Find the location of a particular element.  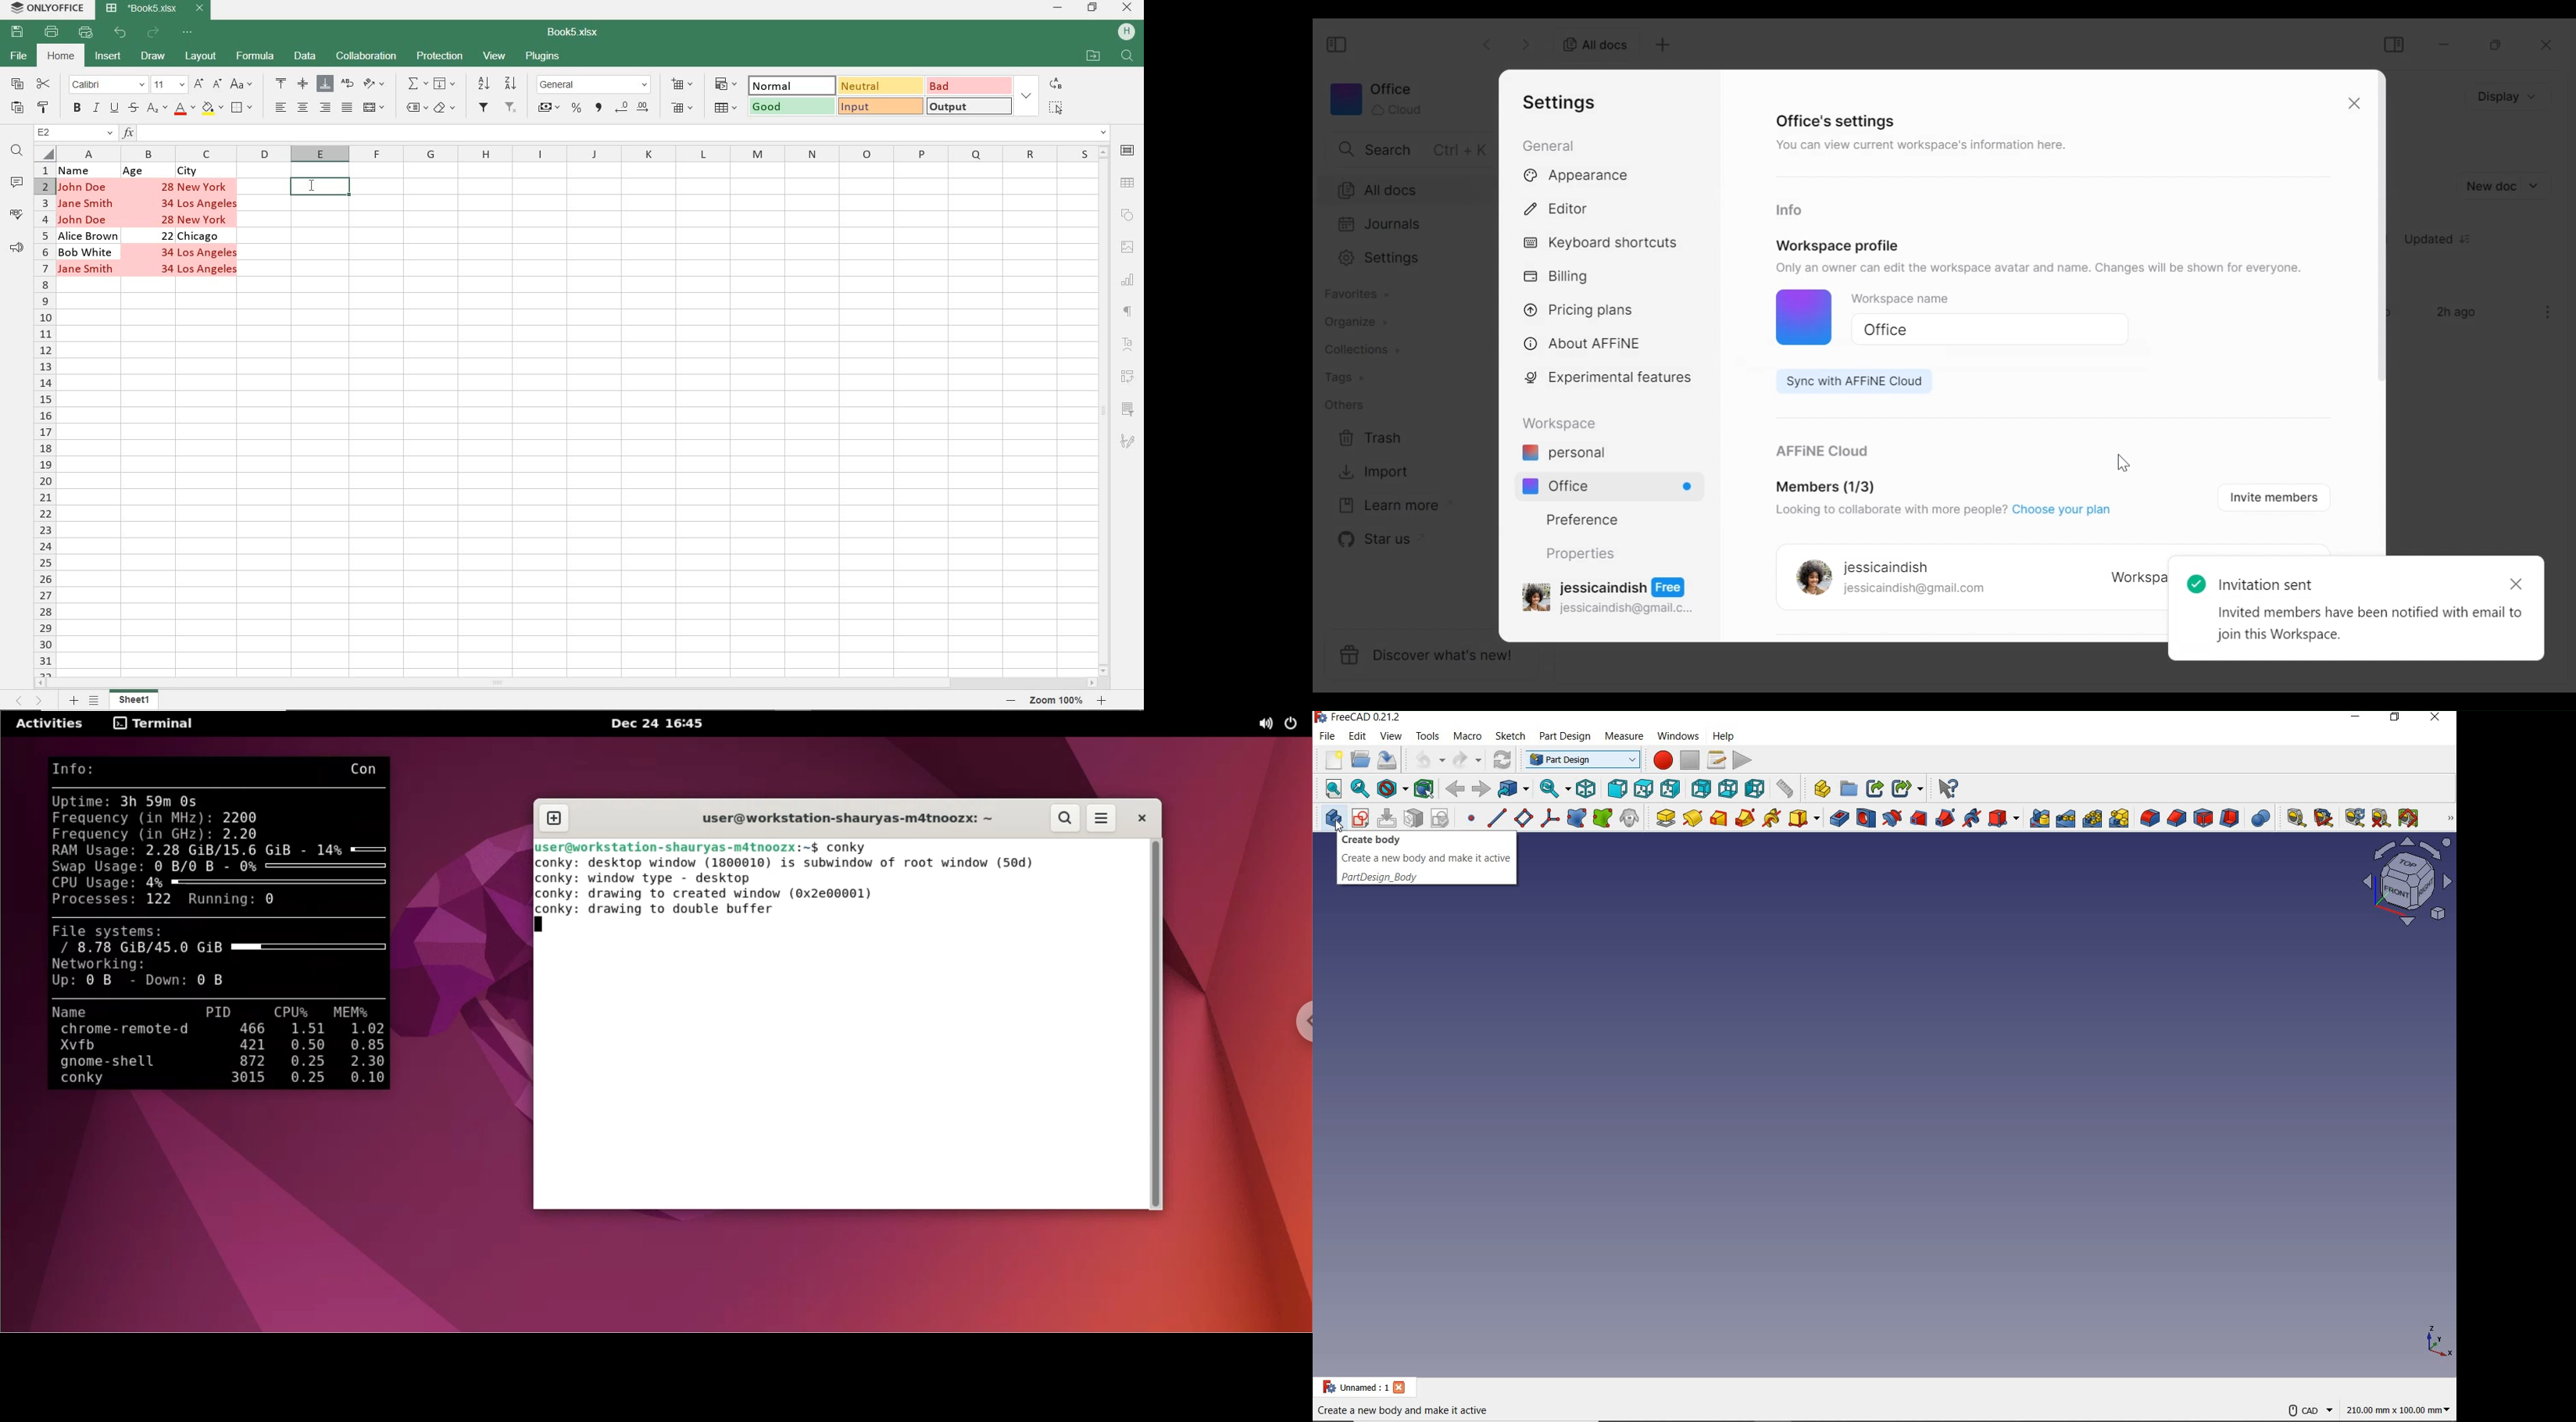

Chicago is located at coordinates (201, 237).